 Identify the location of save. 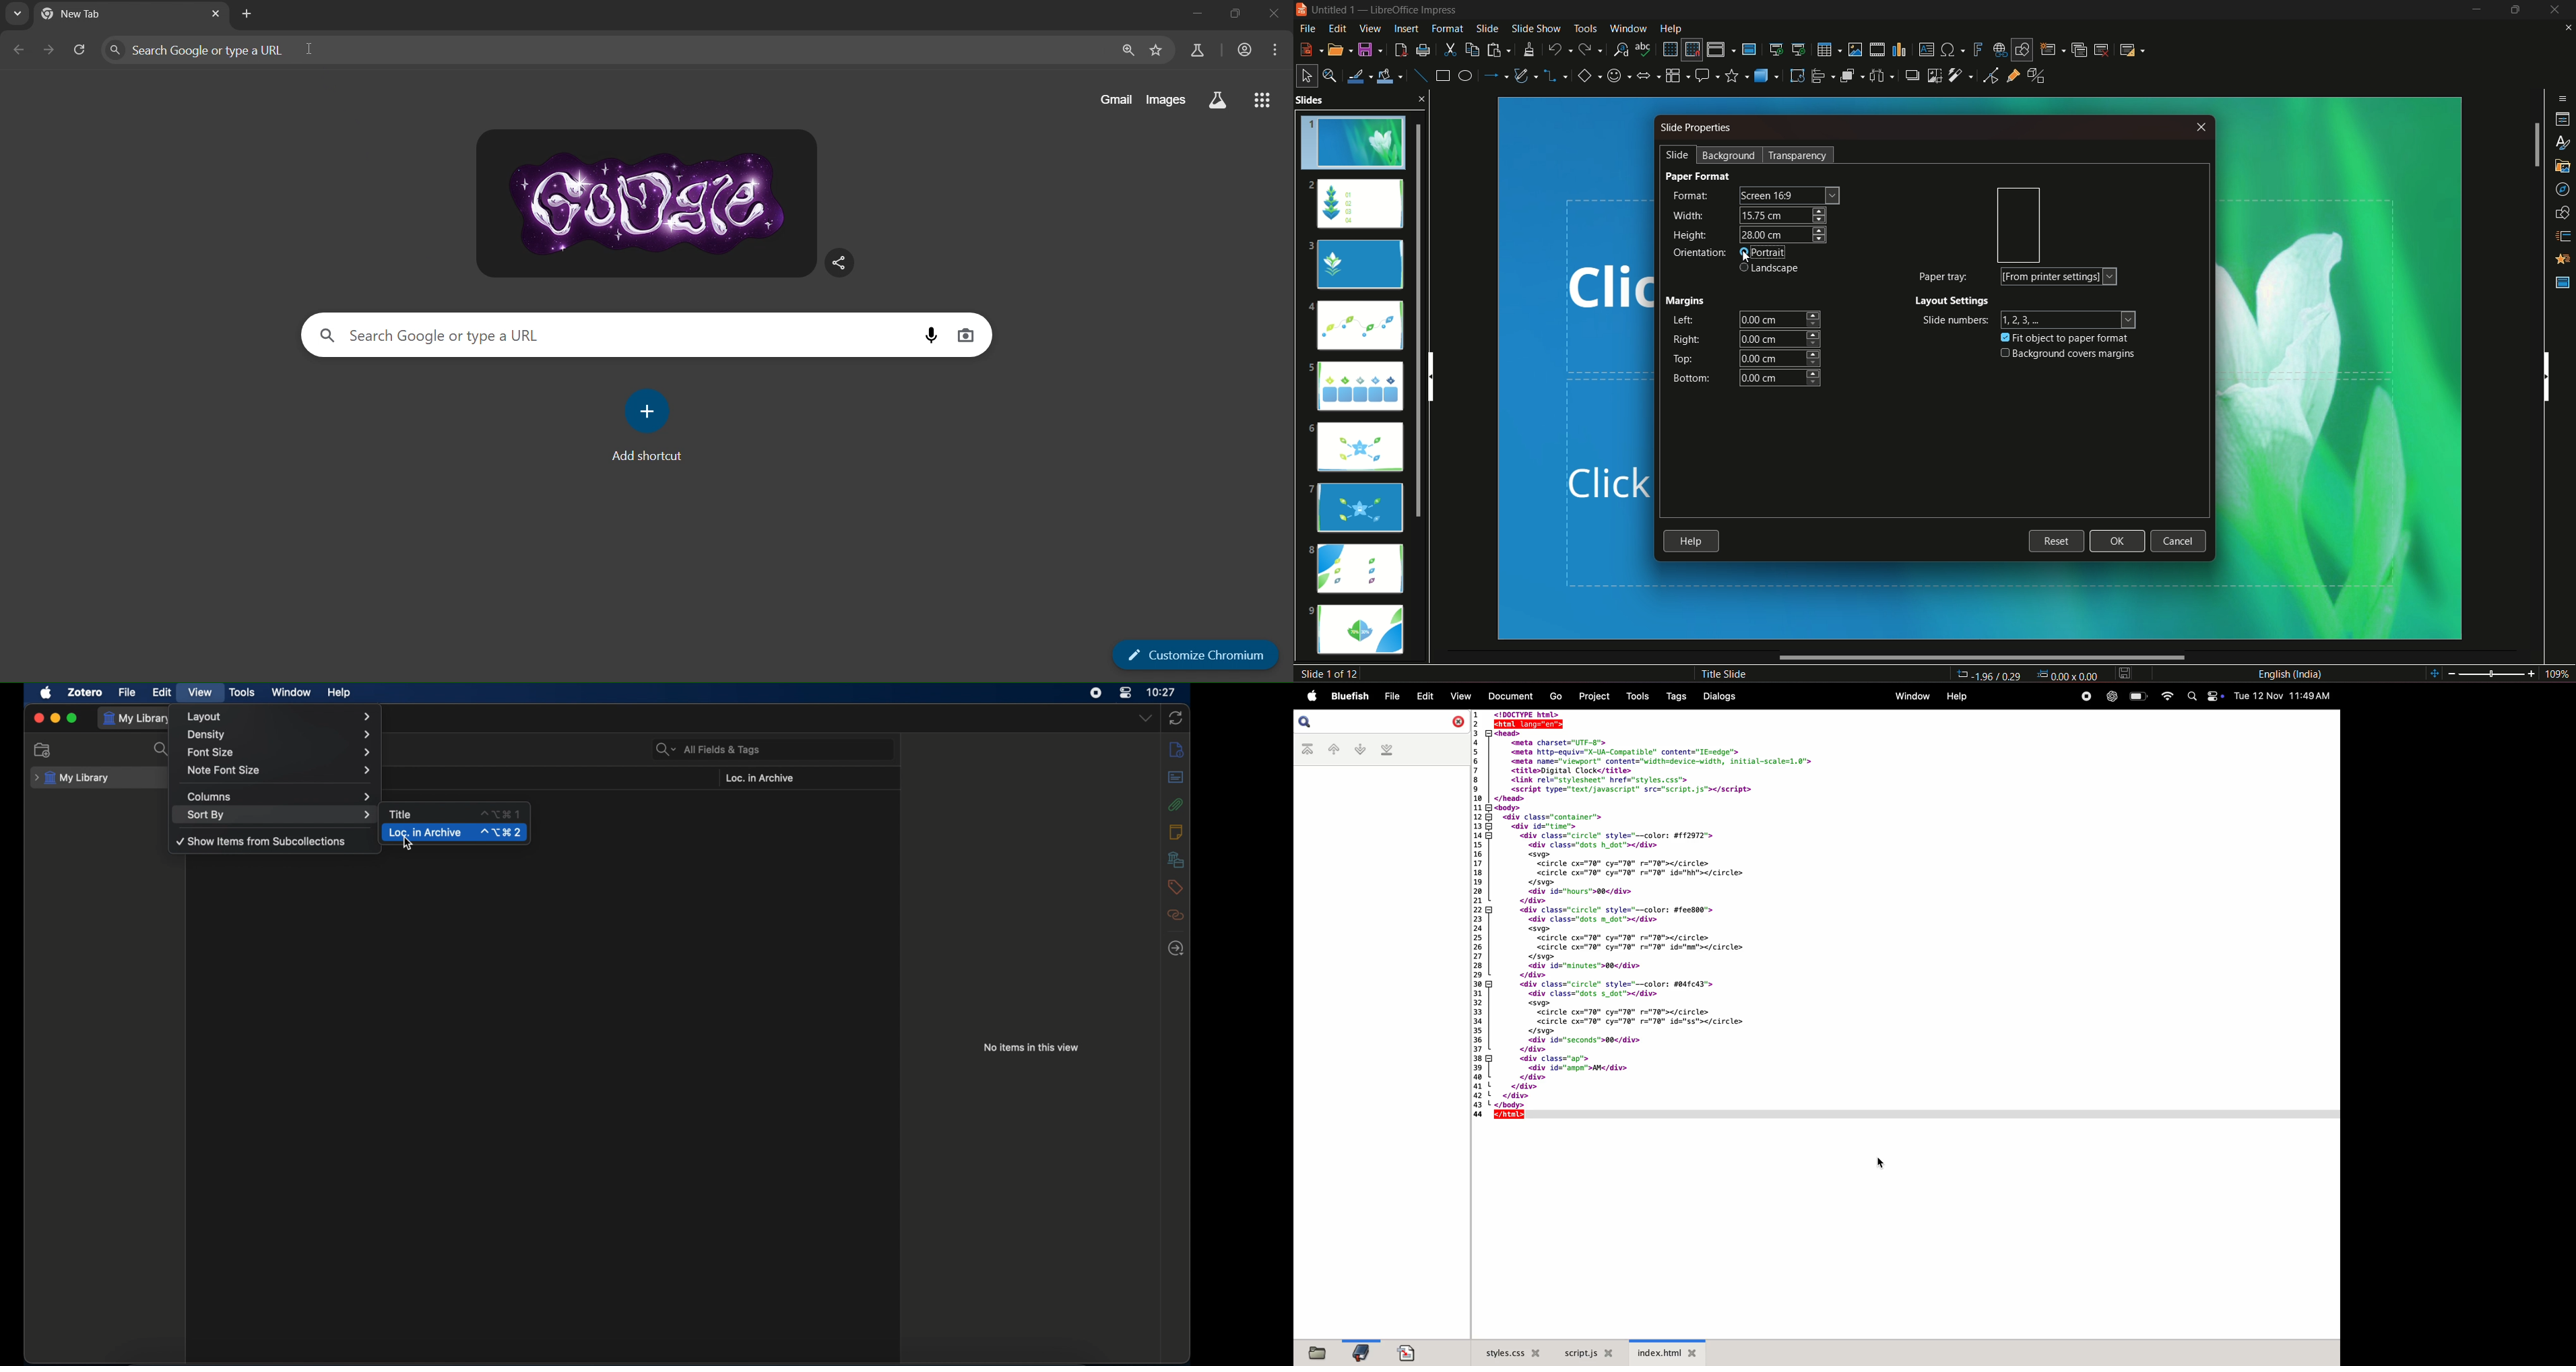
(2126, 673).